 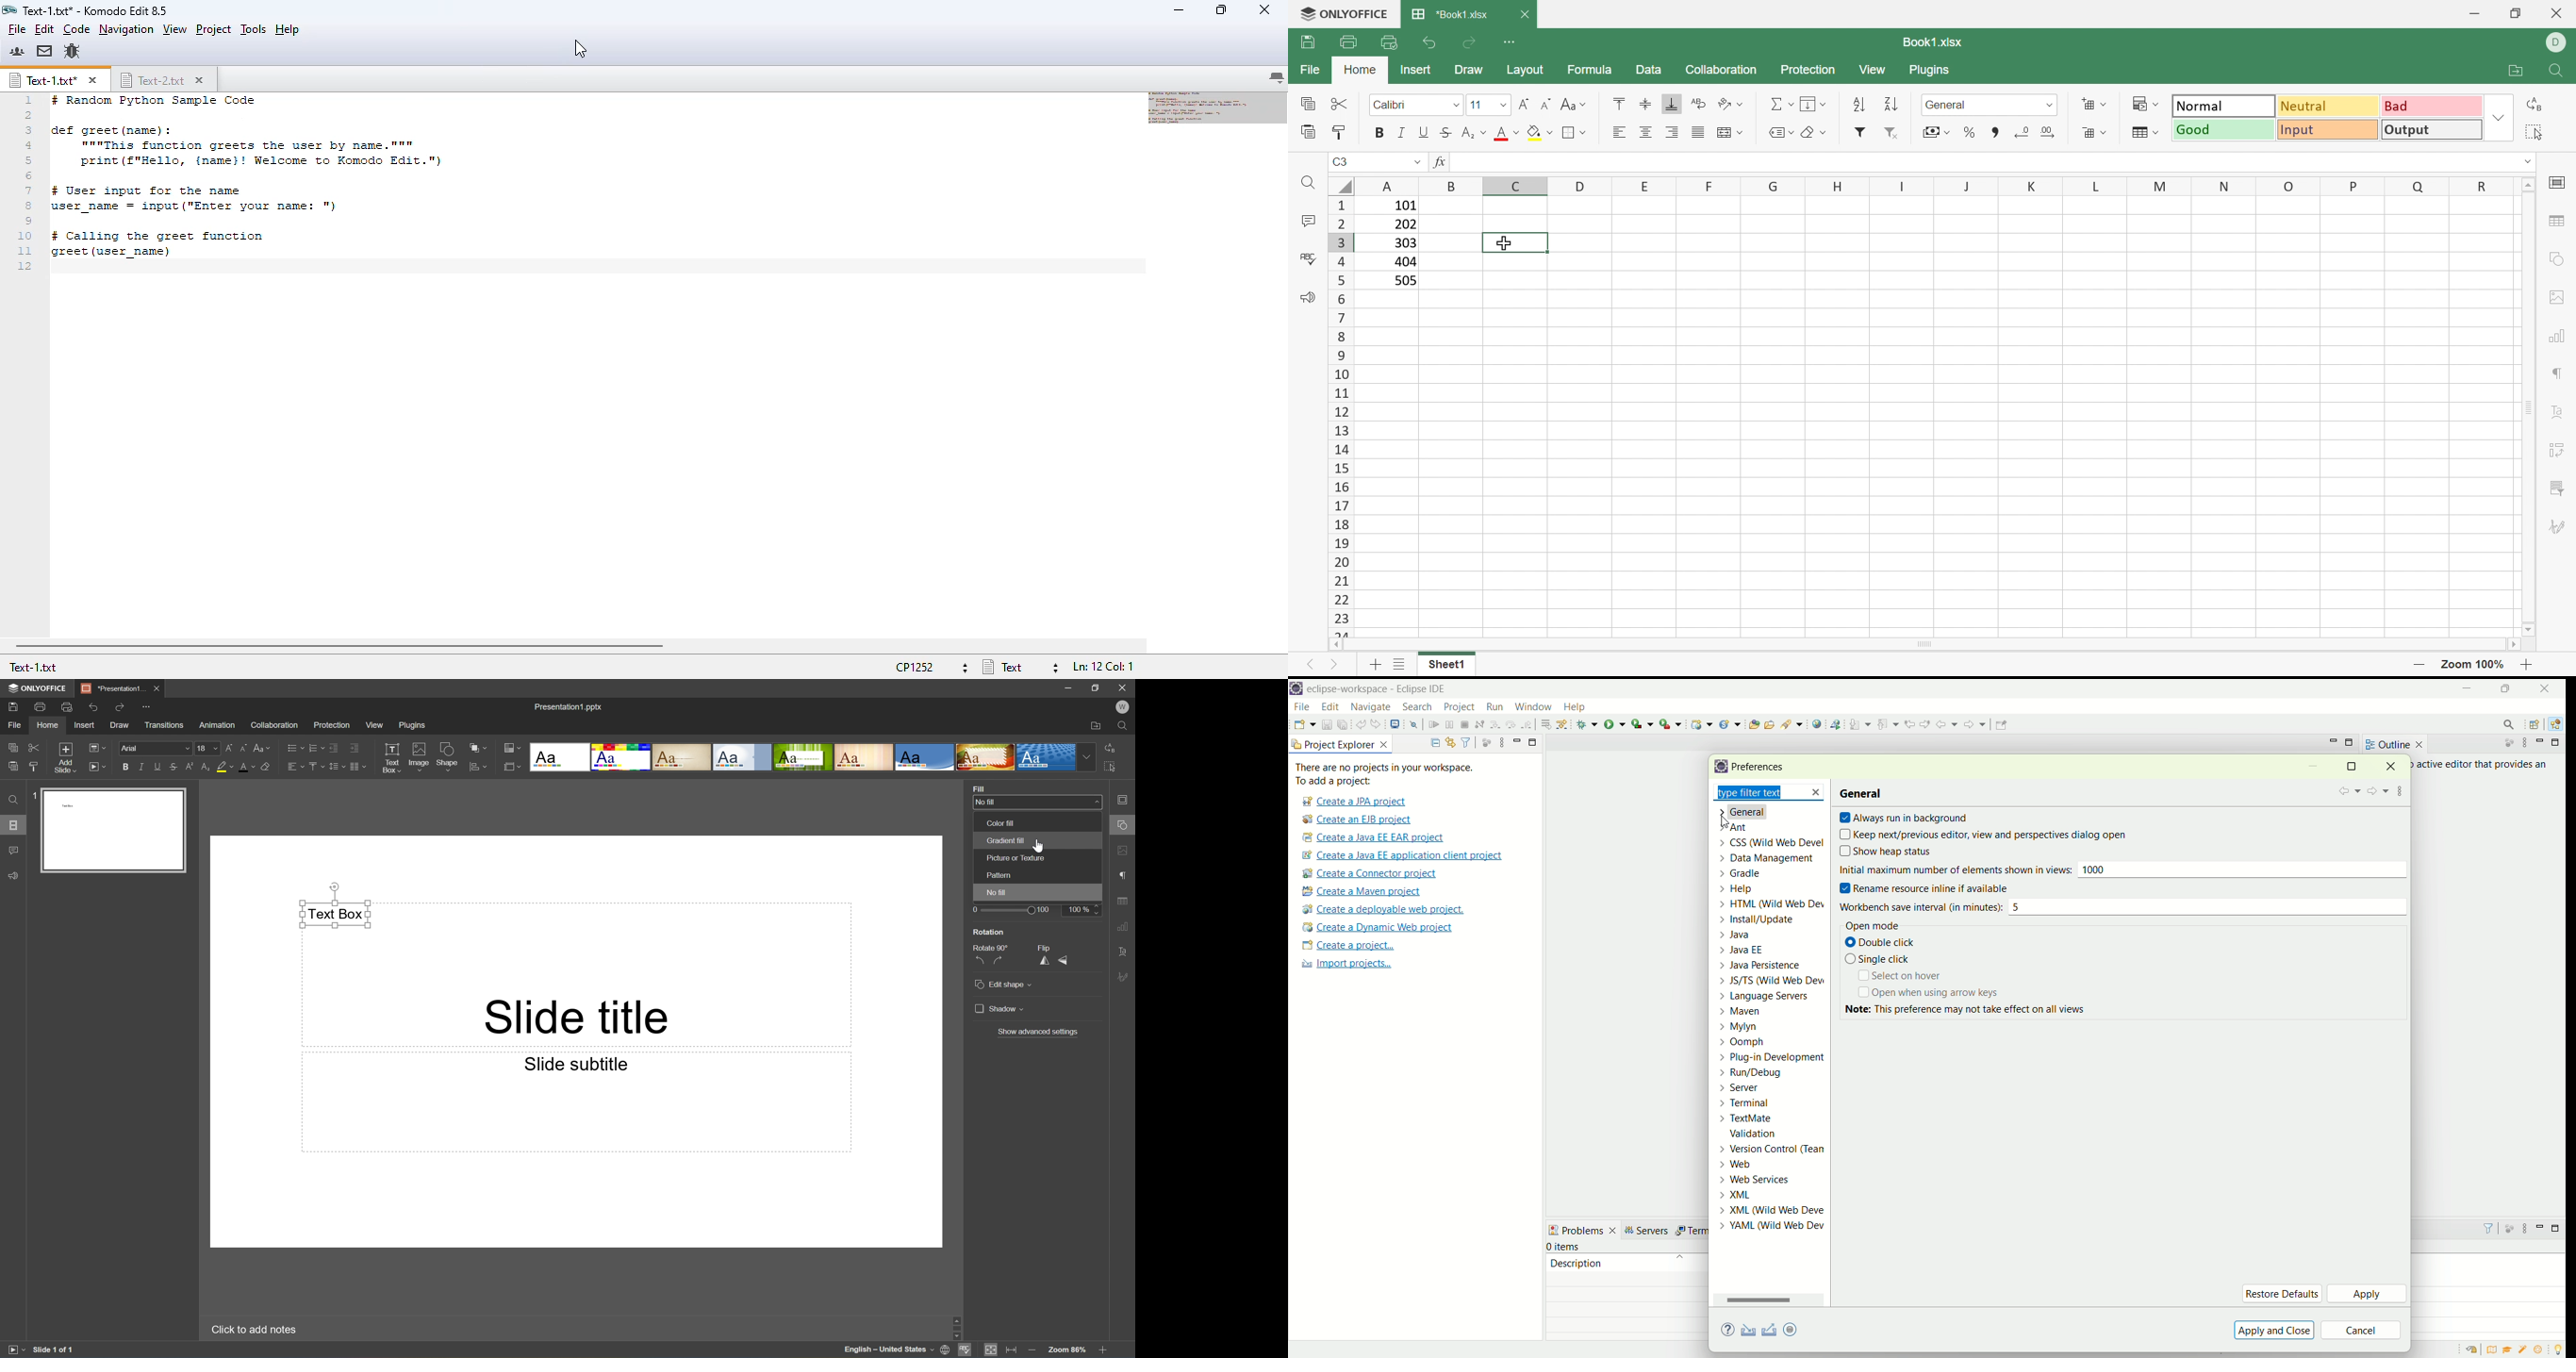 I want to click on Minimize, so click(x=1068, y=686).